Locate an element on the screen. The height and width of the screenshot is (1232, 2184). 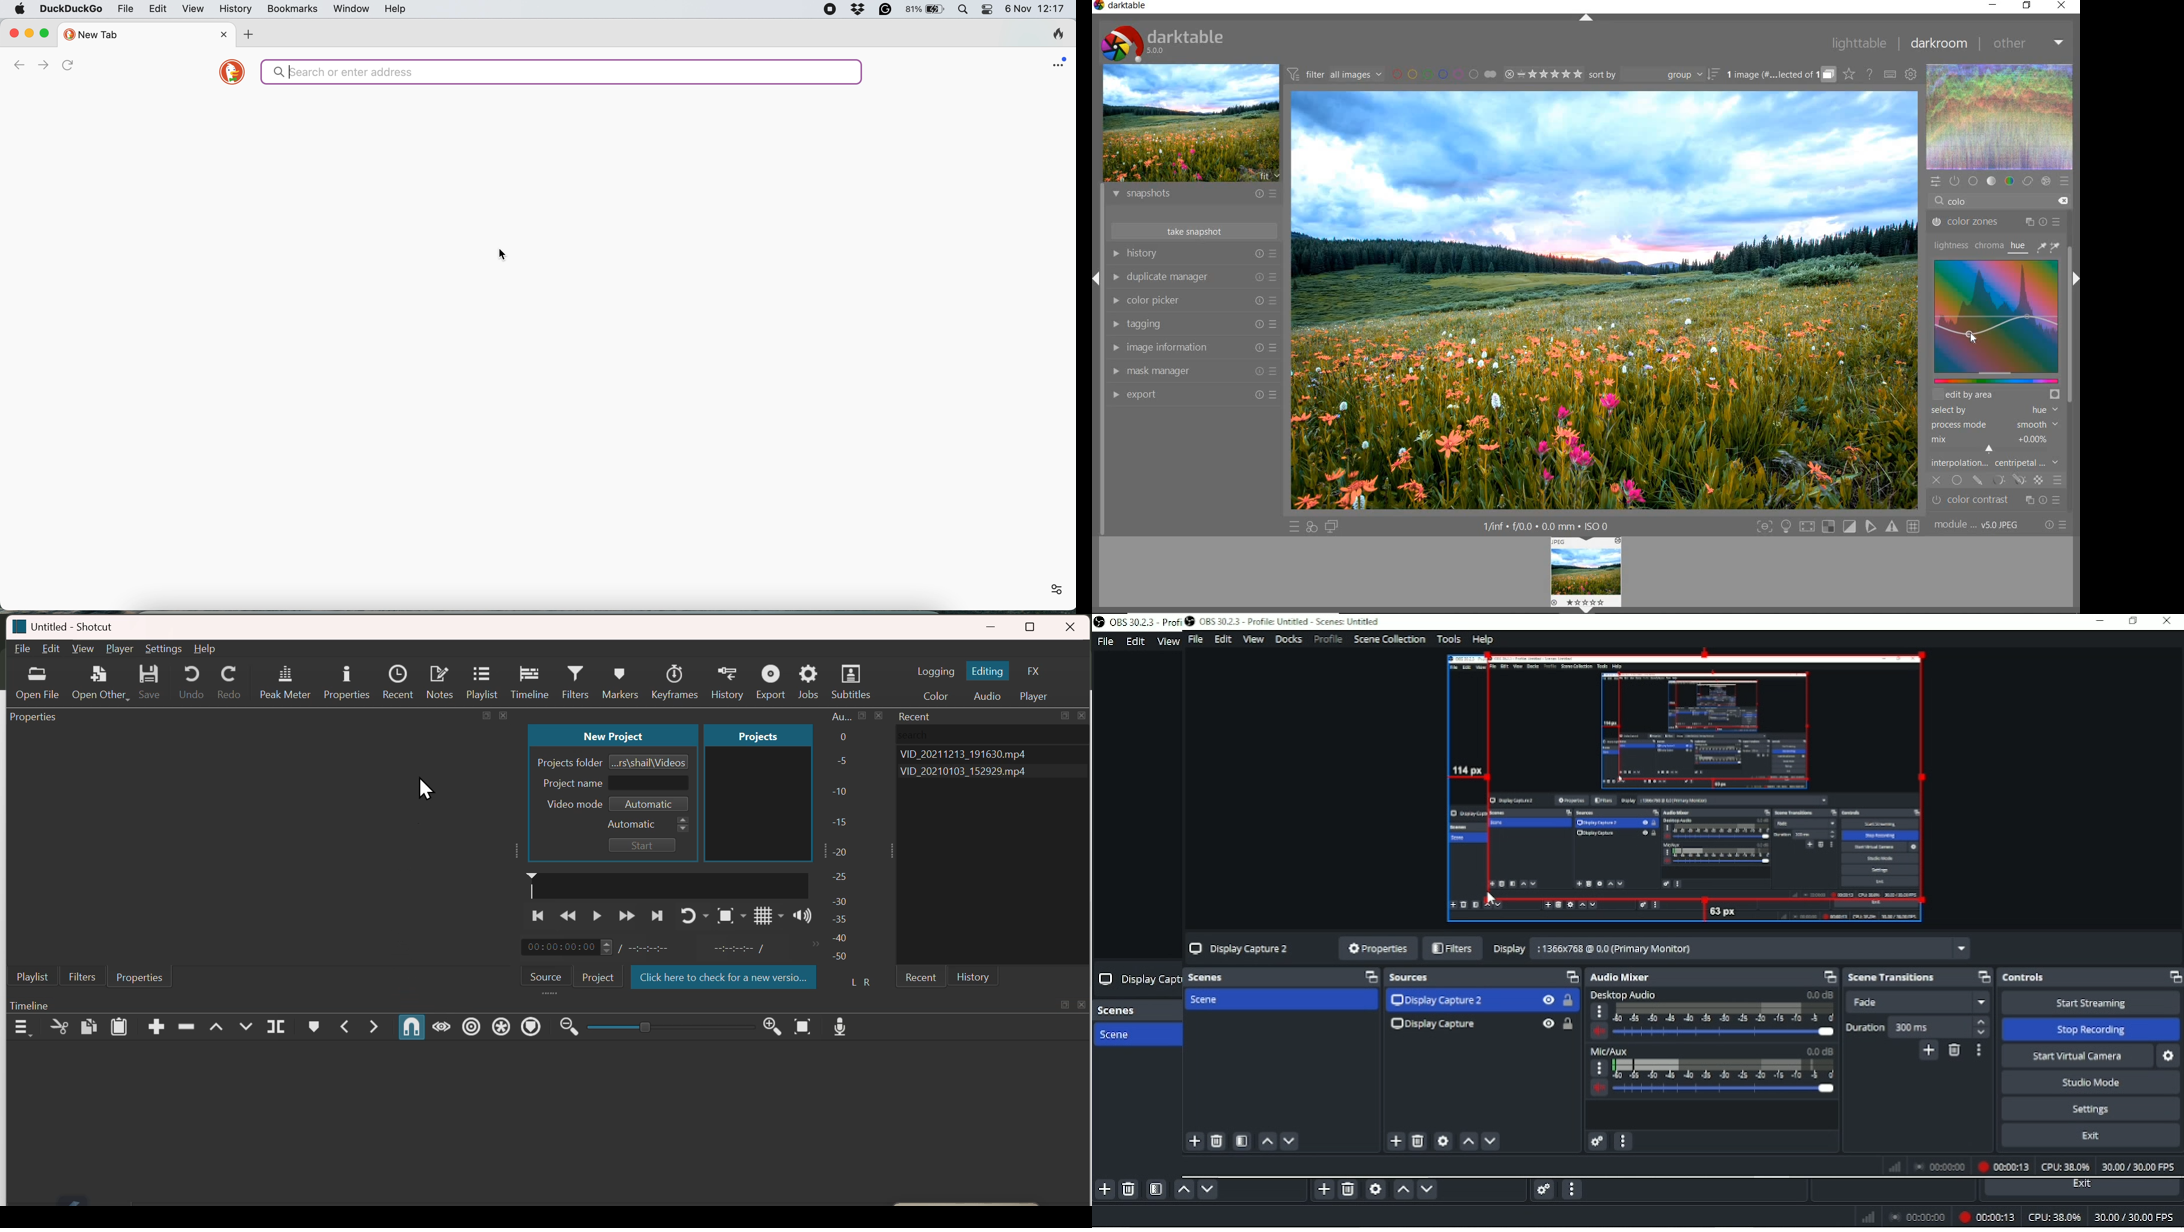
Maximize is located at coordinates (2174, 978).